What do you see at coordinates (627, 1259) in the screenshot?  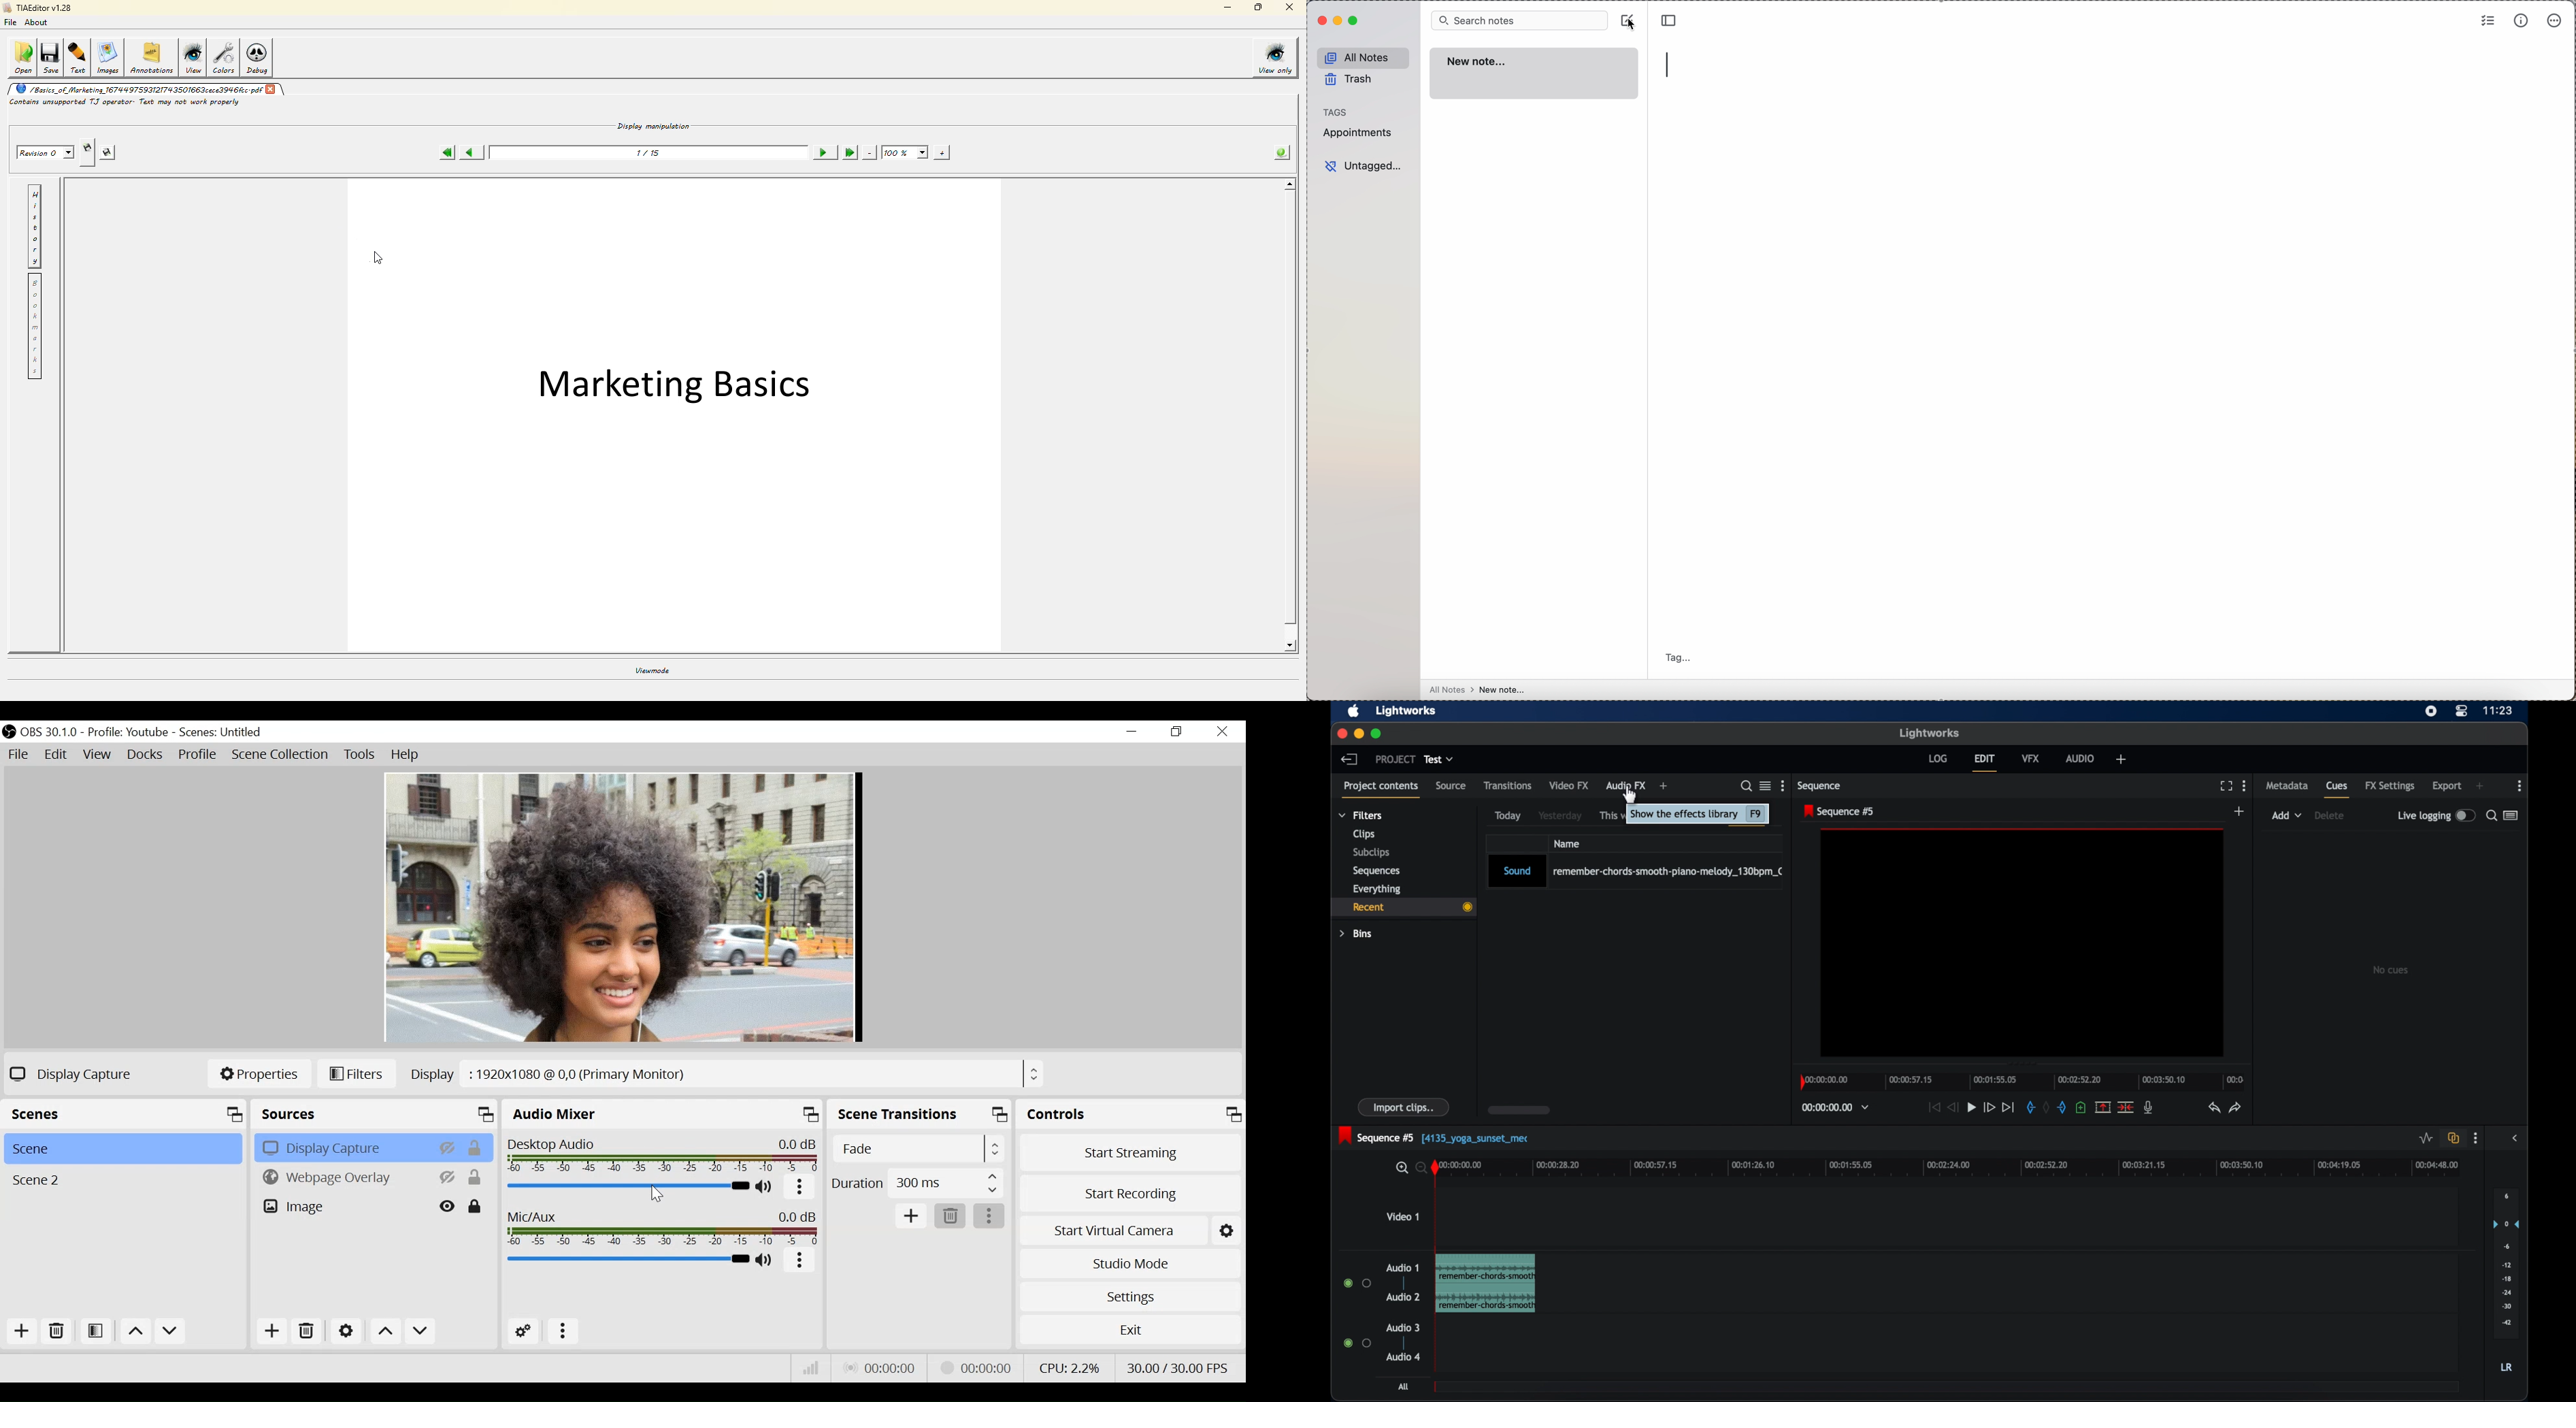 I see `Mic/Aux Slider` at bounding box center [627, 1259].